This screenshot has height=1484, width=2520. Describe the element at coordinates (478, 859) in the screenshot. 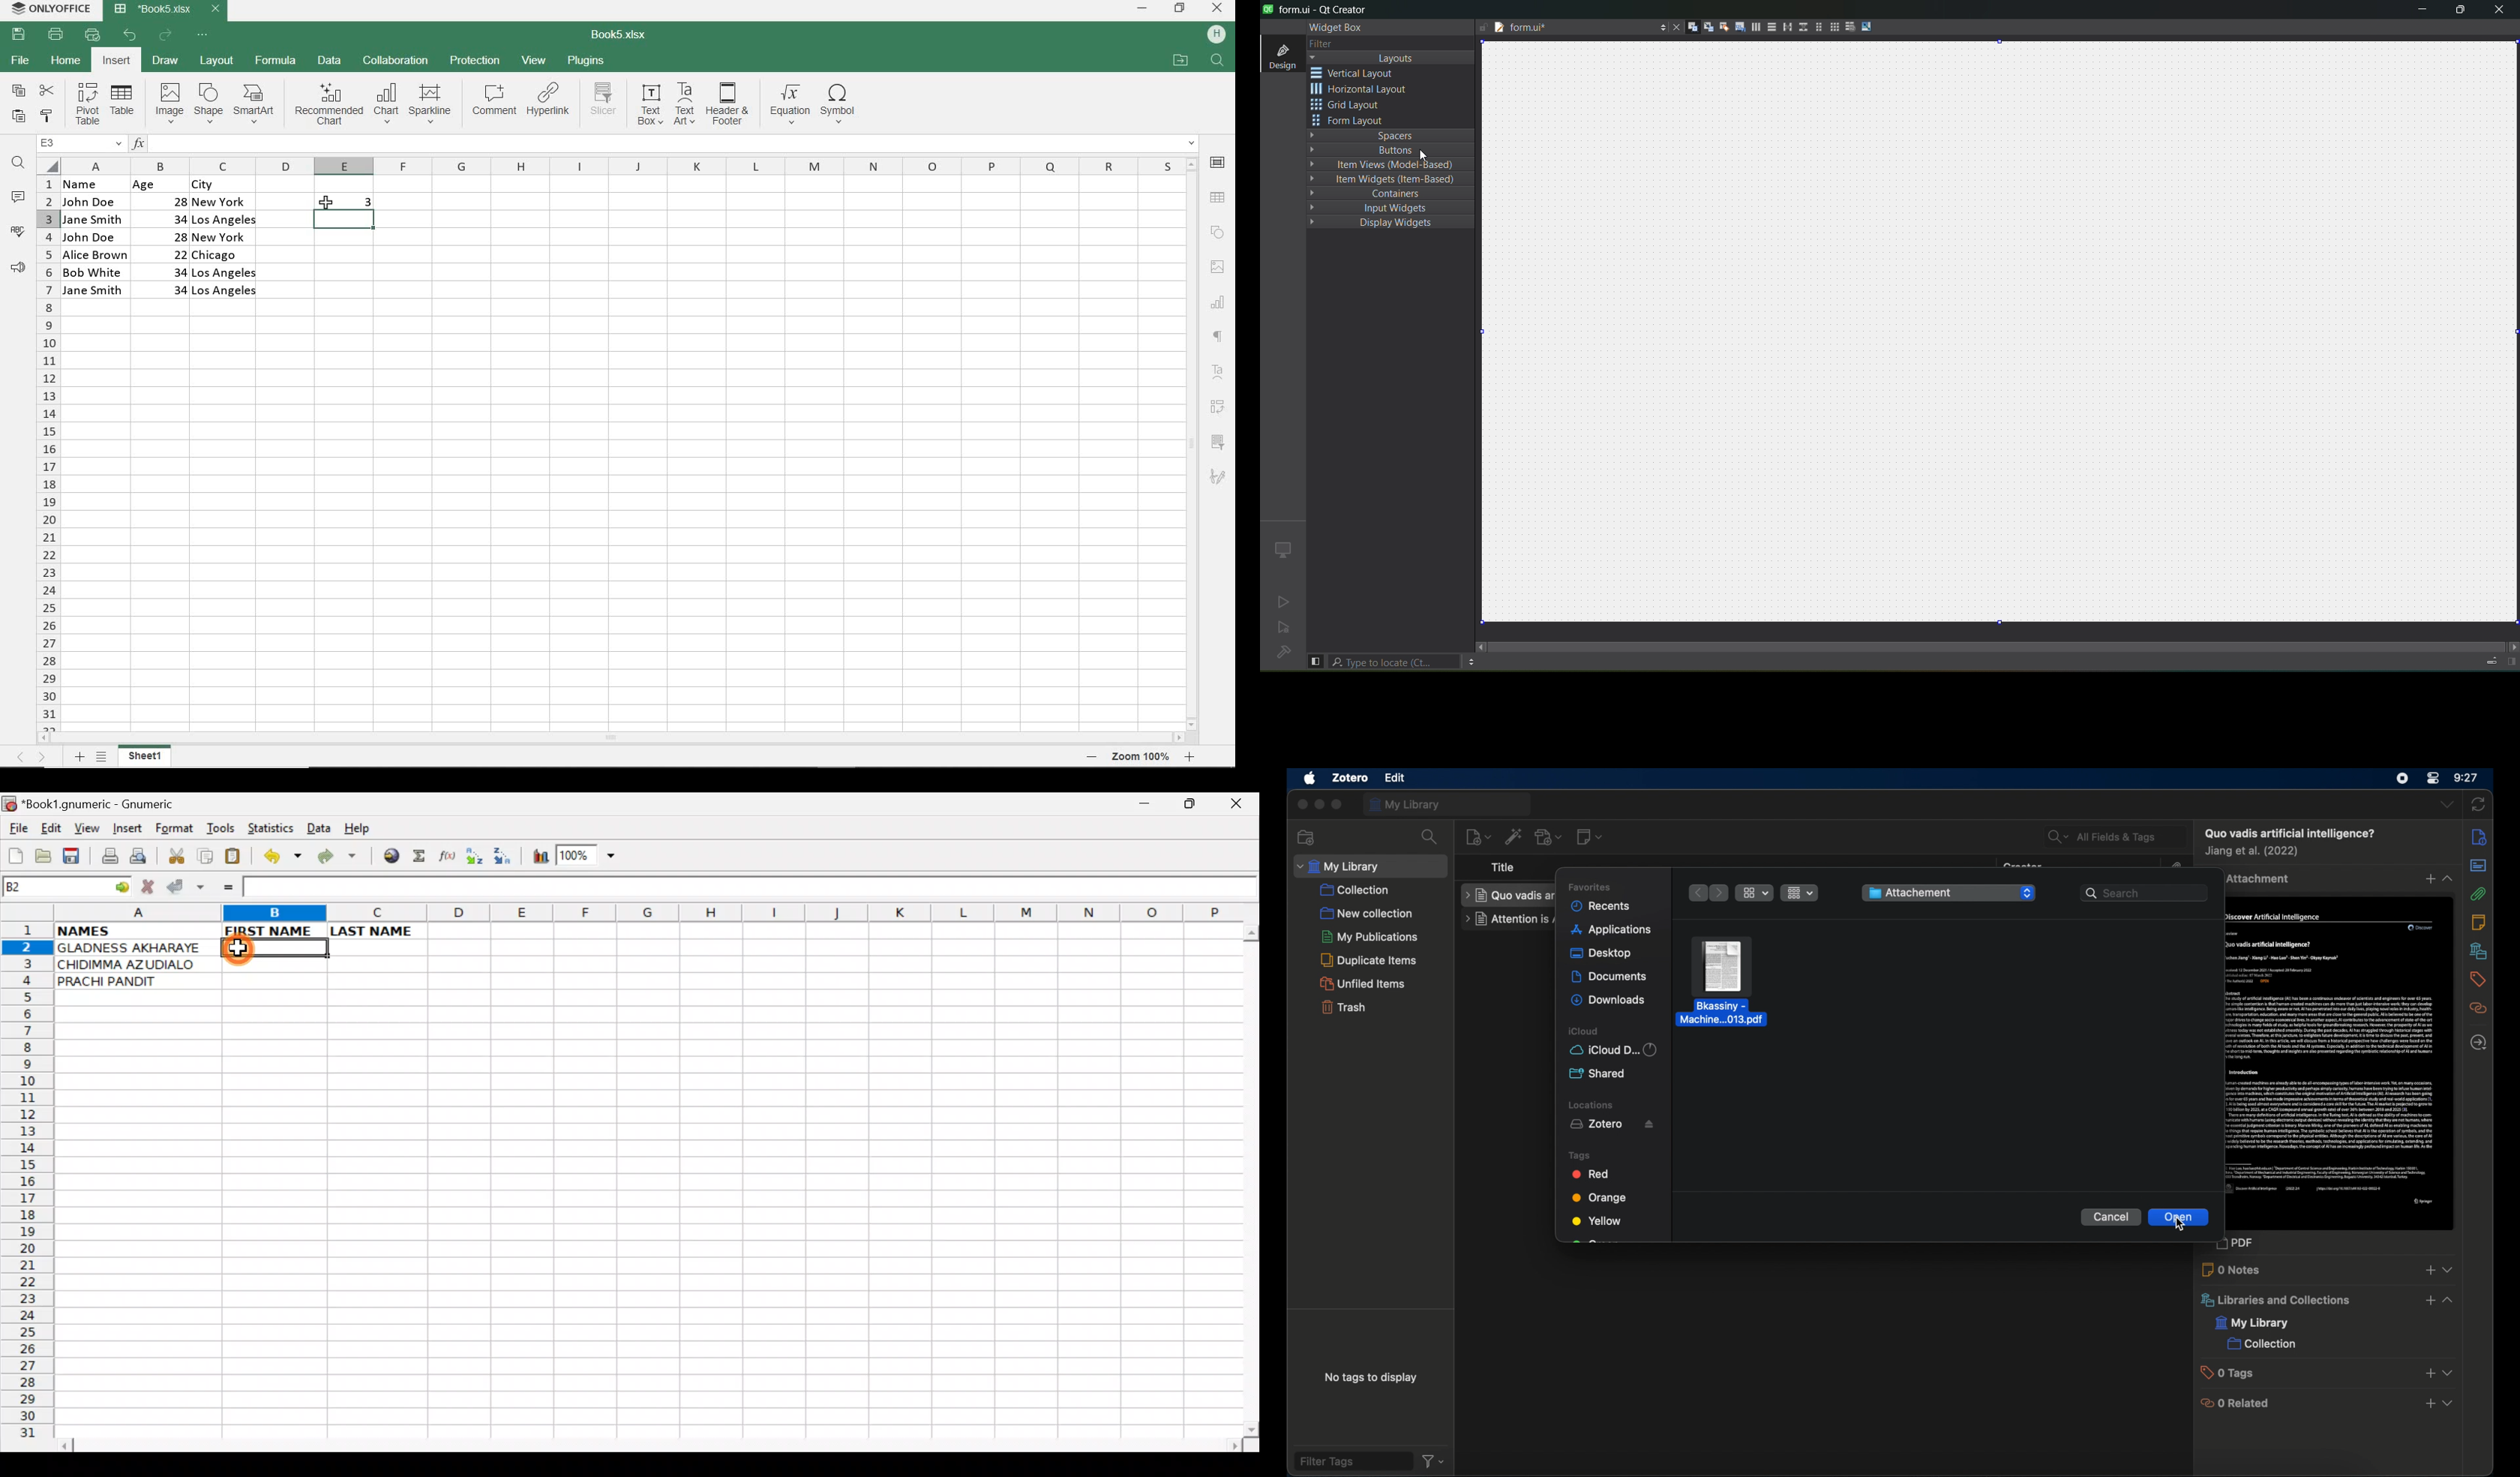

I see `Sort Ascending order` at that location.